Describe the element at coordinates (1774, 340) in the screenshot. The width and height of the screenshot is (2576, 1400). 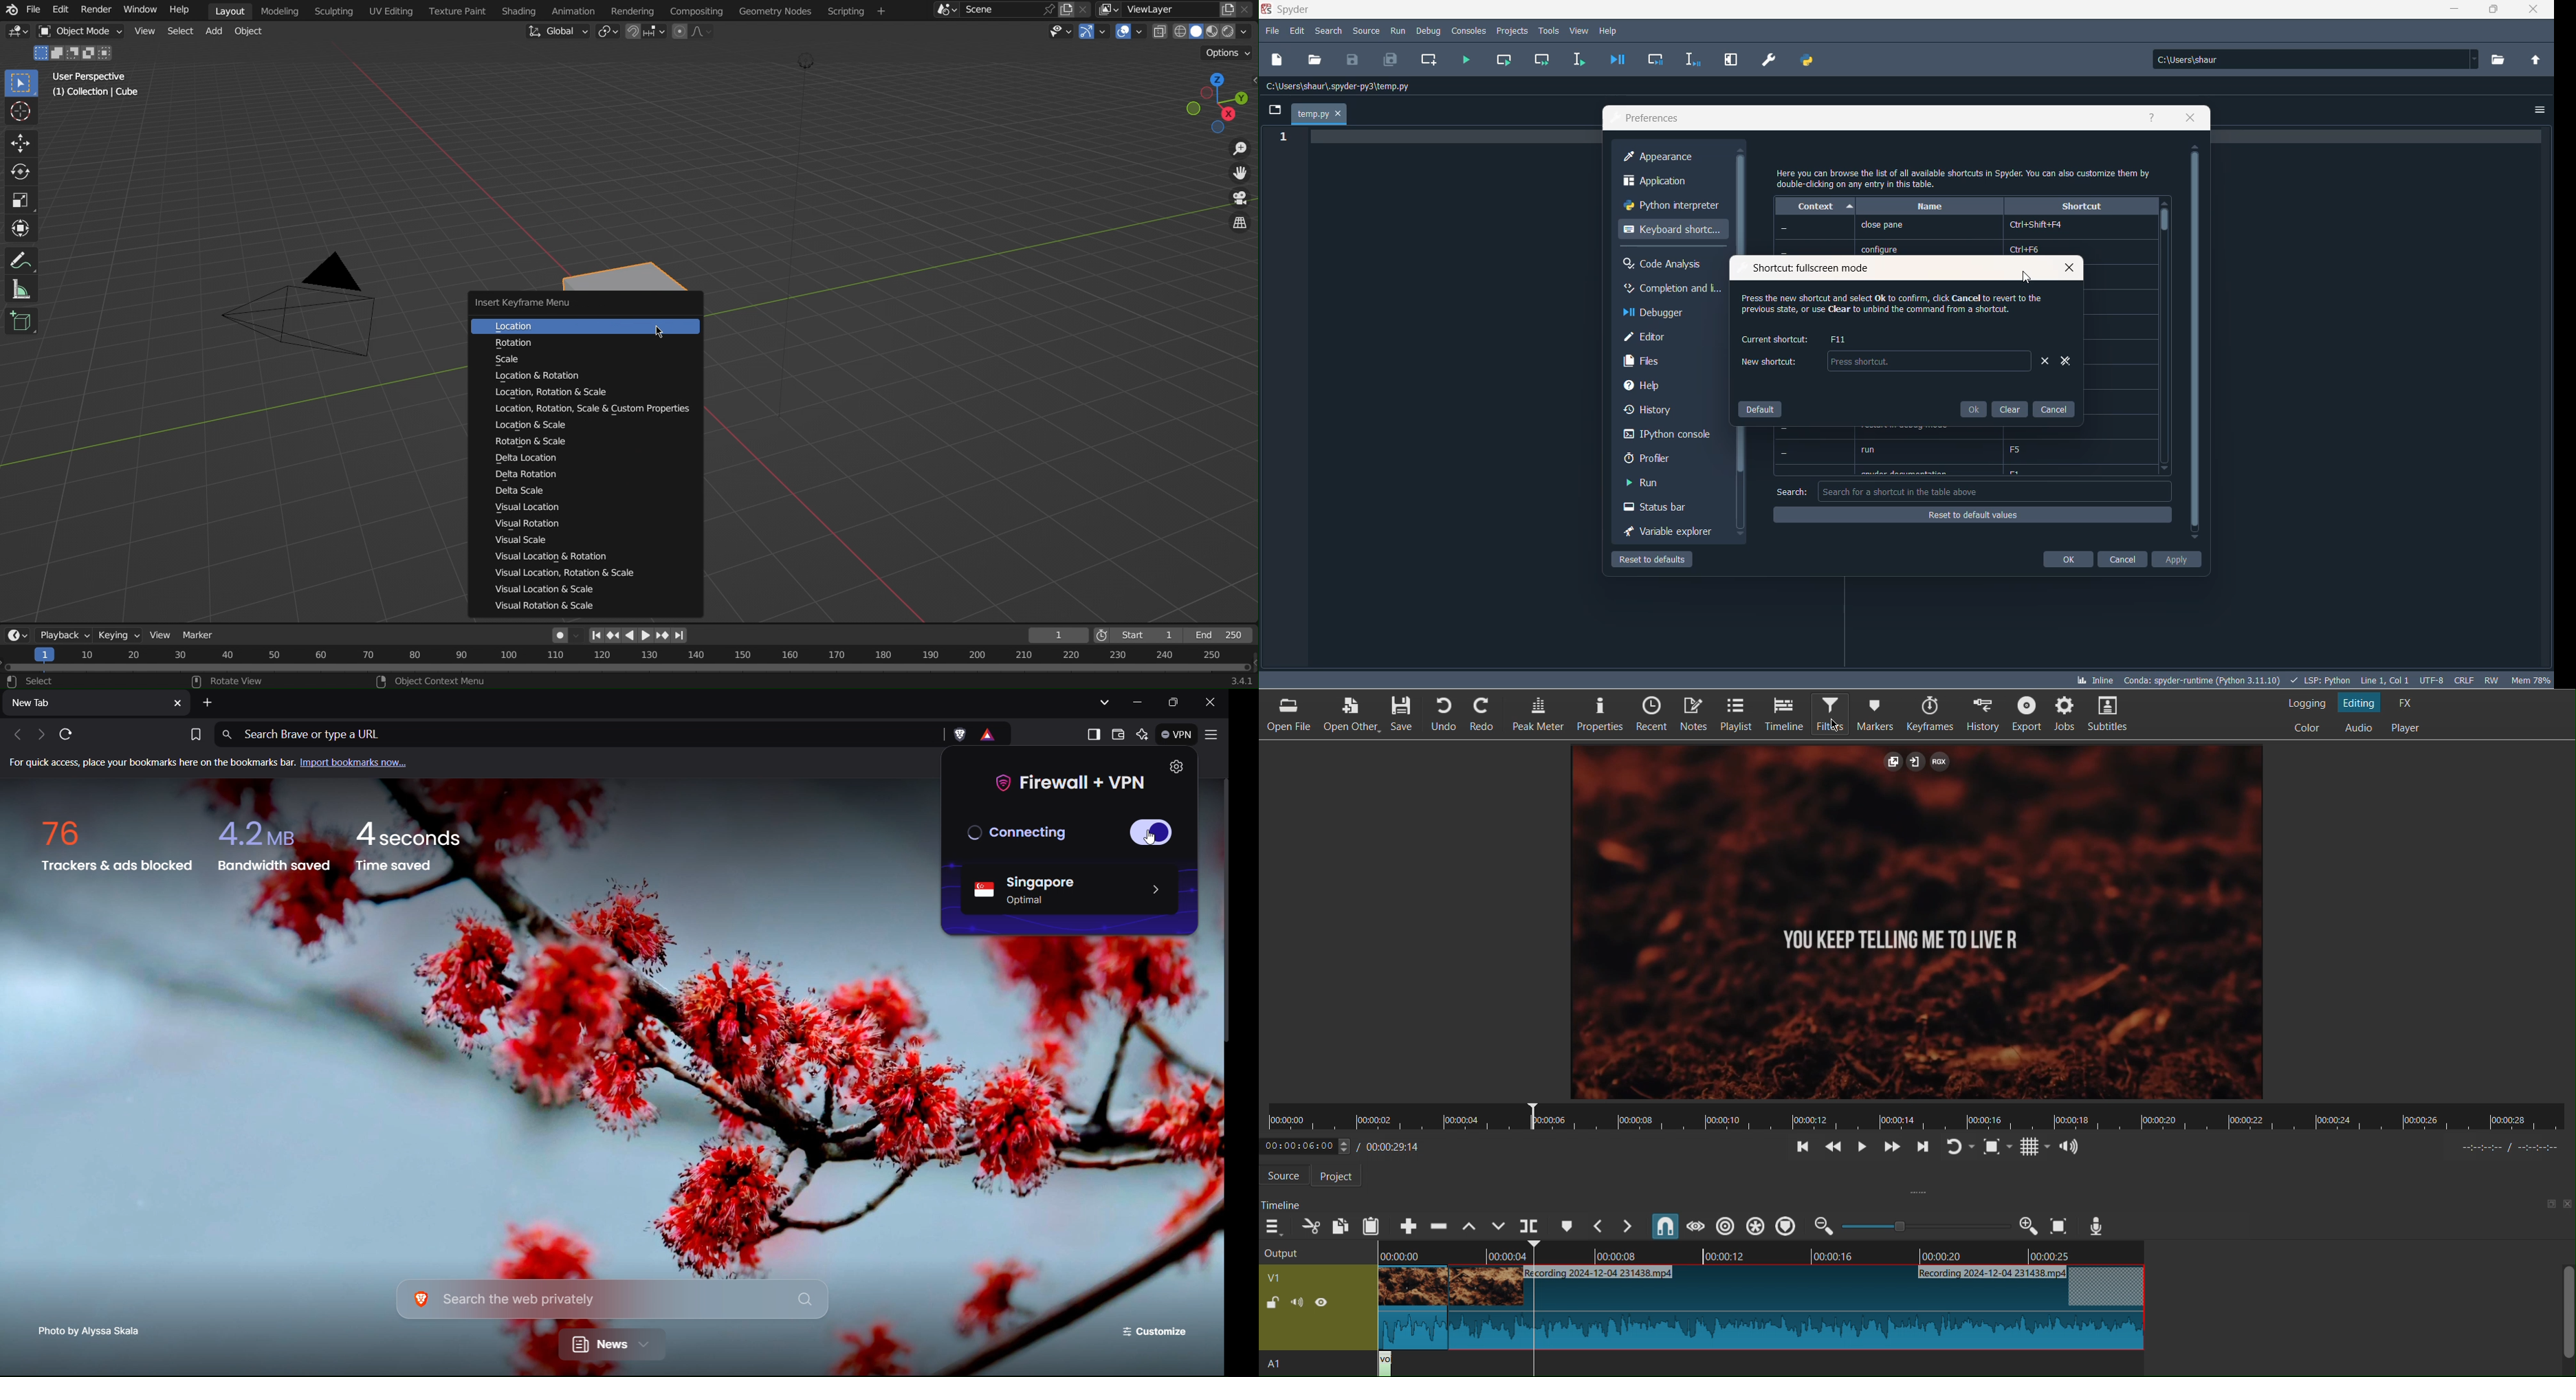
I see `current shortcut` at that location.